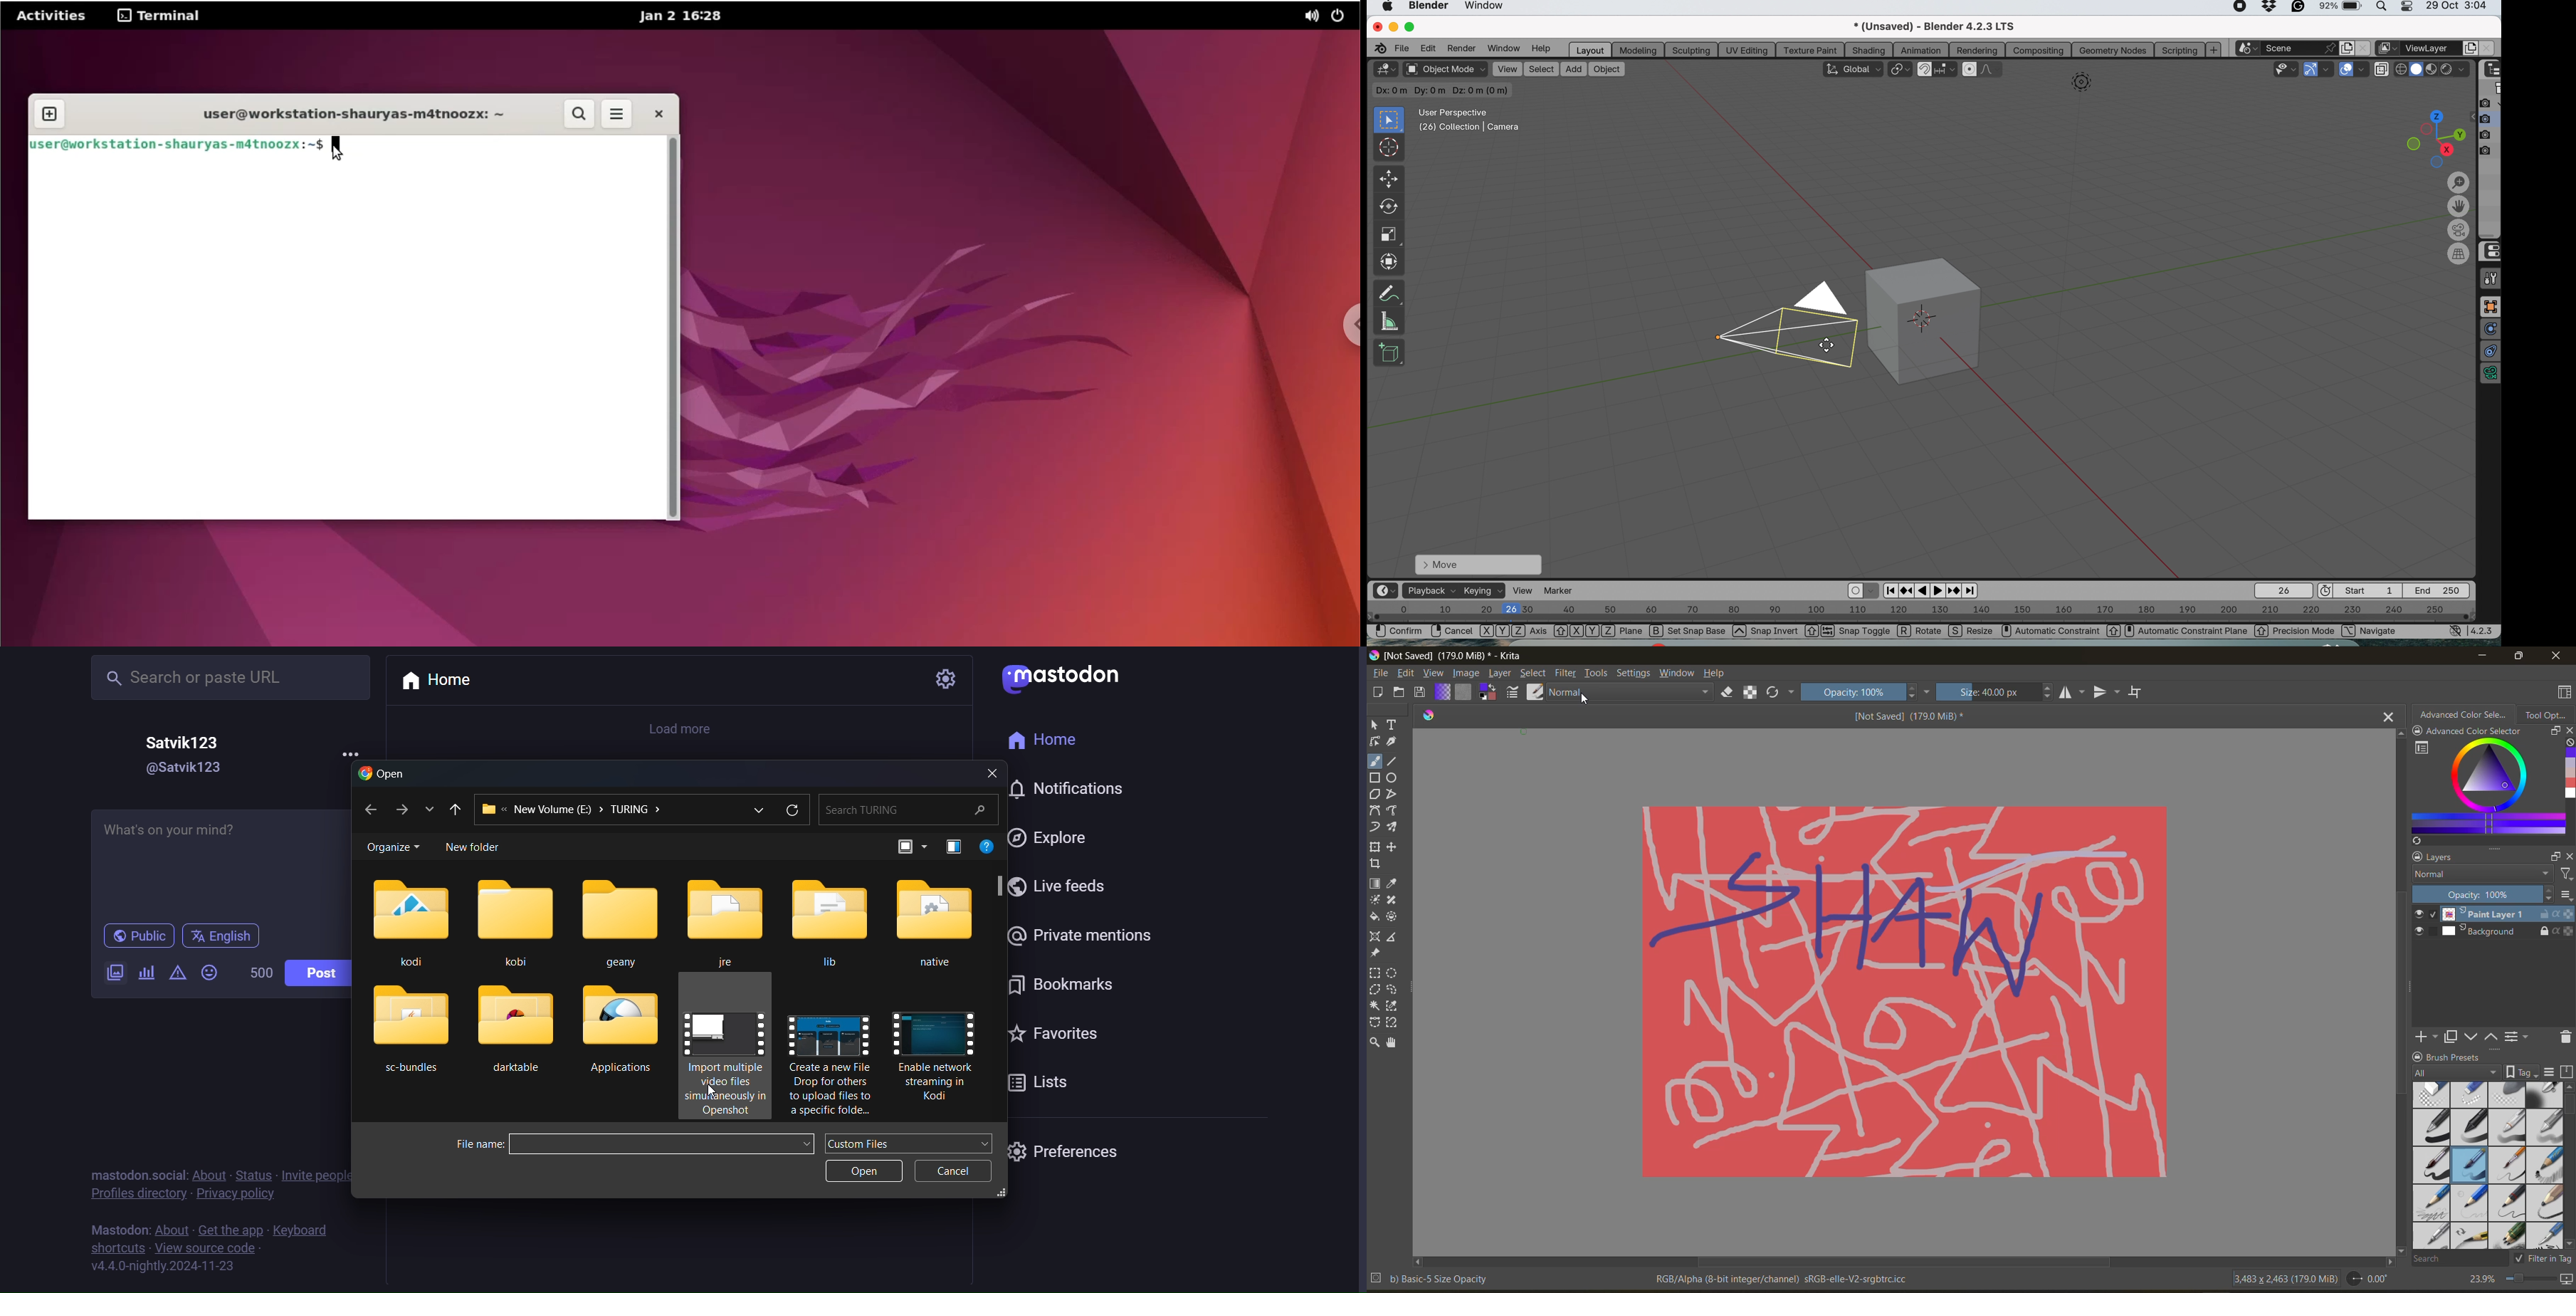 Image resolution: width=2576 pixels, height=1316 pixels. Describe the element at coordinates (1420, 692) in the screenshot. I see `save` at that location.